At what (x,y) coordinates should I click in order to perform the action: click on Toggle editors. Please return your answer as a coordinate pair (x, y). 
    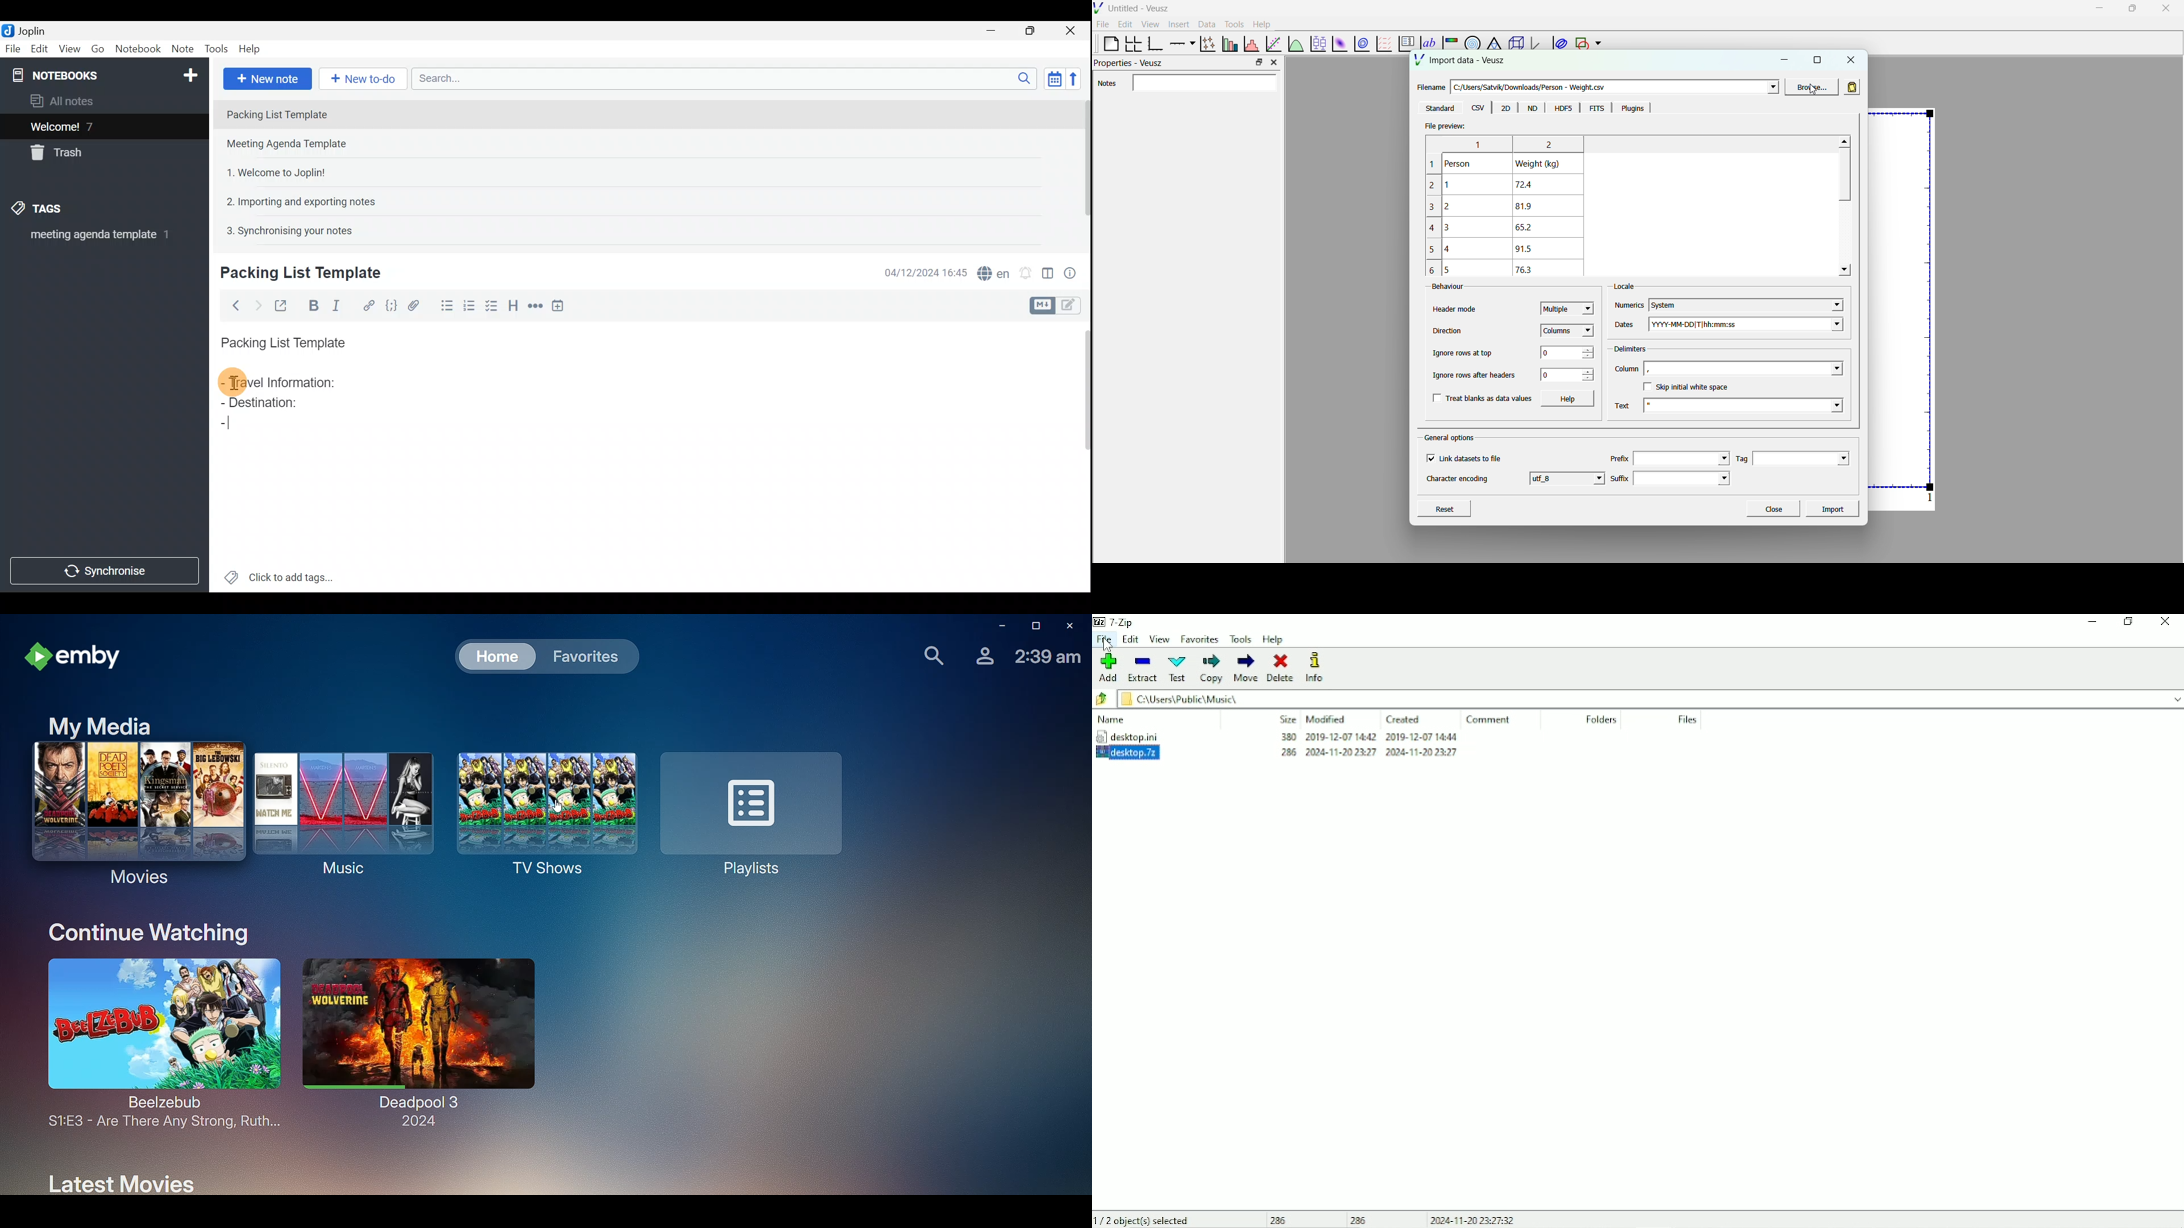
    Looking at the image, I should click on (1074, 306).